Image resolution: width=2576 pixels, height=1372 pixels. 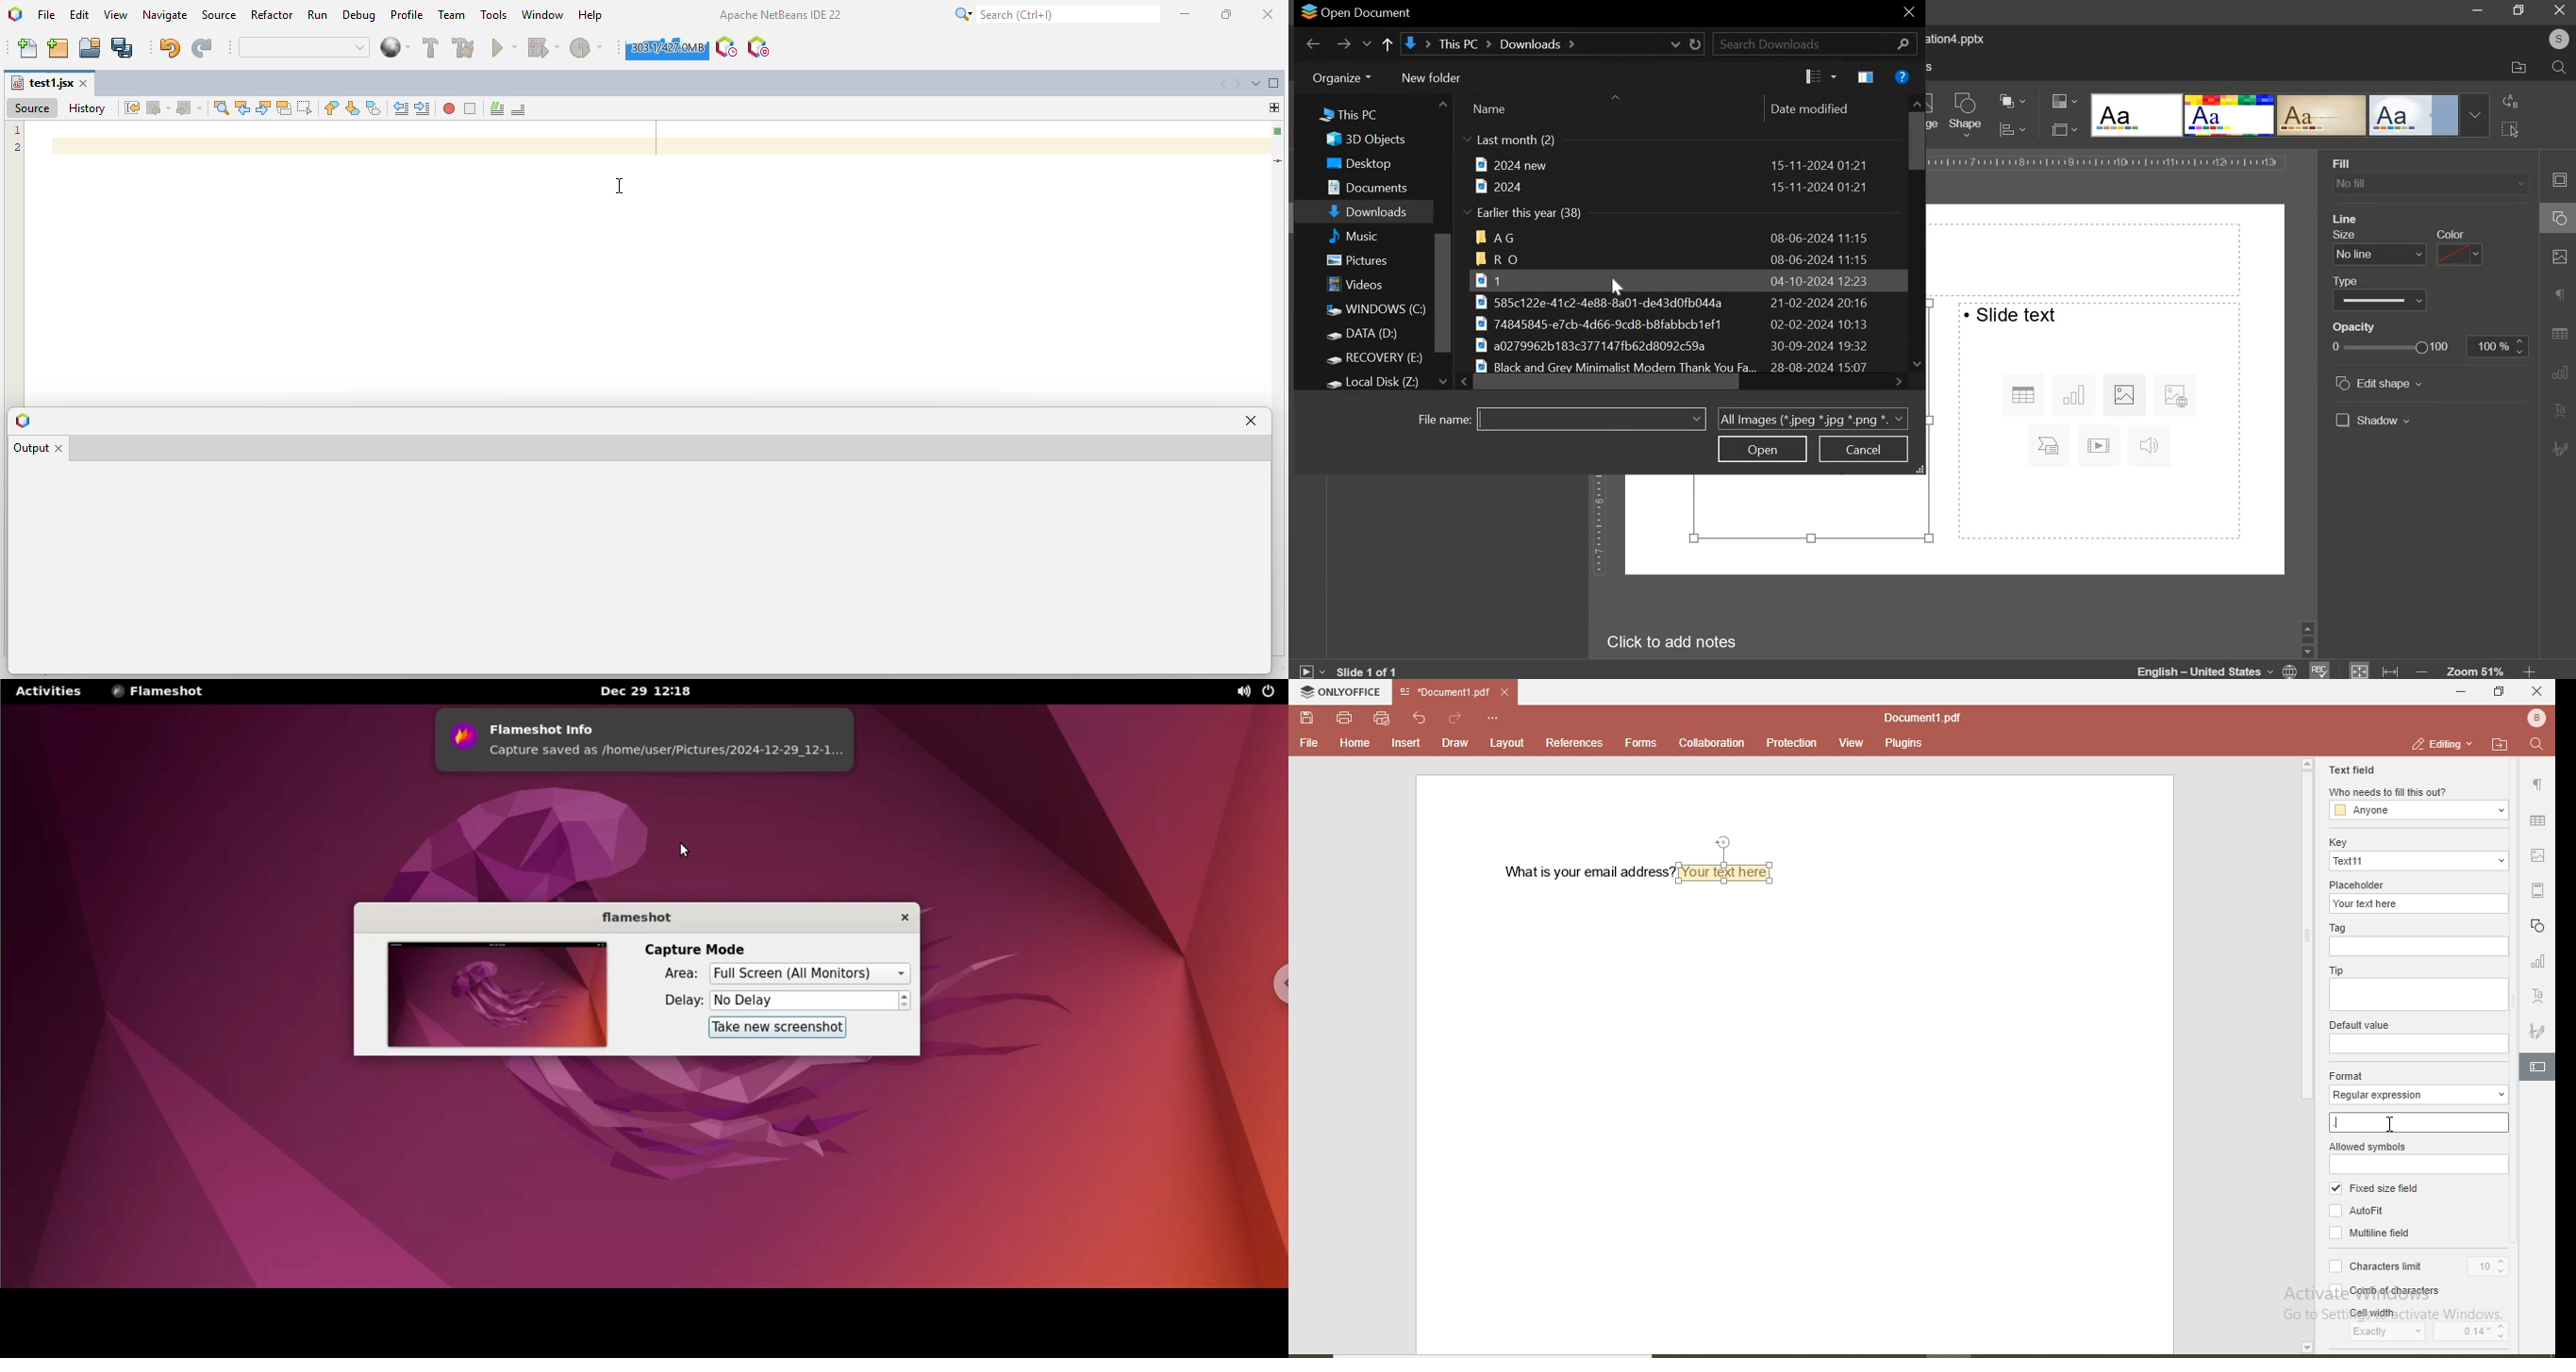 I want to click on cancel, so click(x=1863, y=449).